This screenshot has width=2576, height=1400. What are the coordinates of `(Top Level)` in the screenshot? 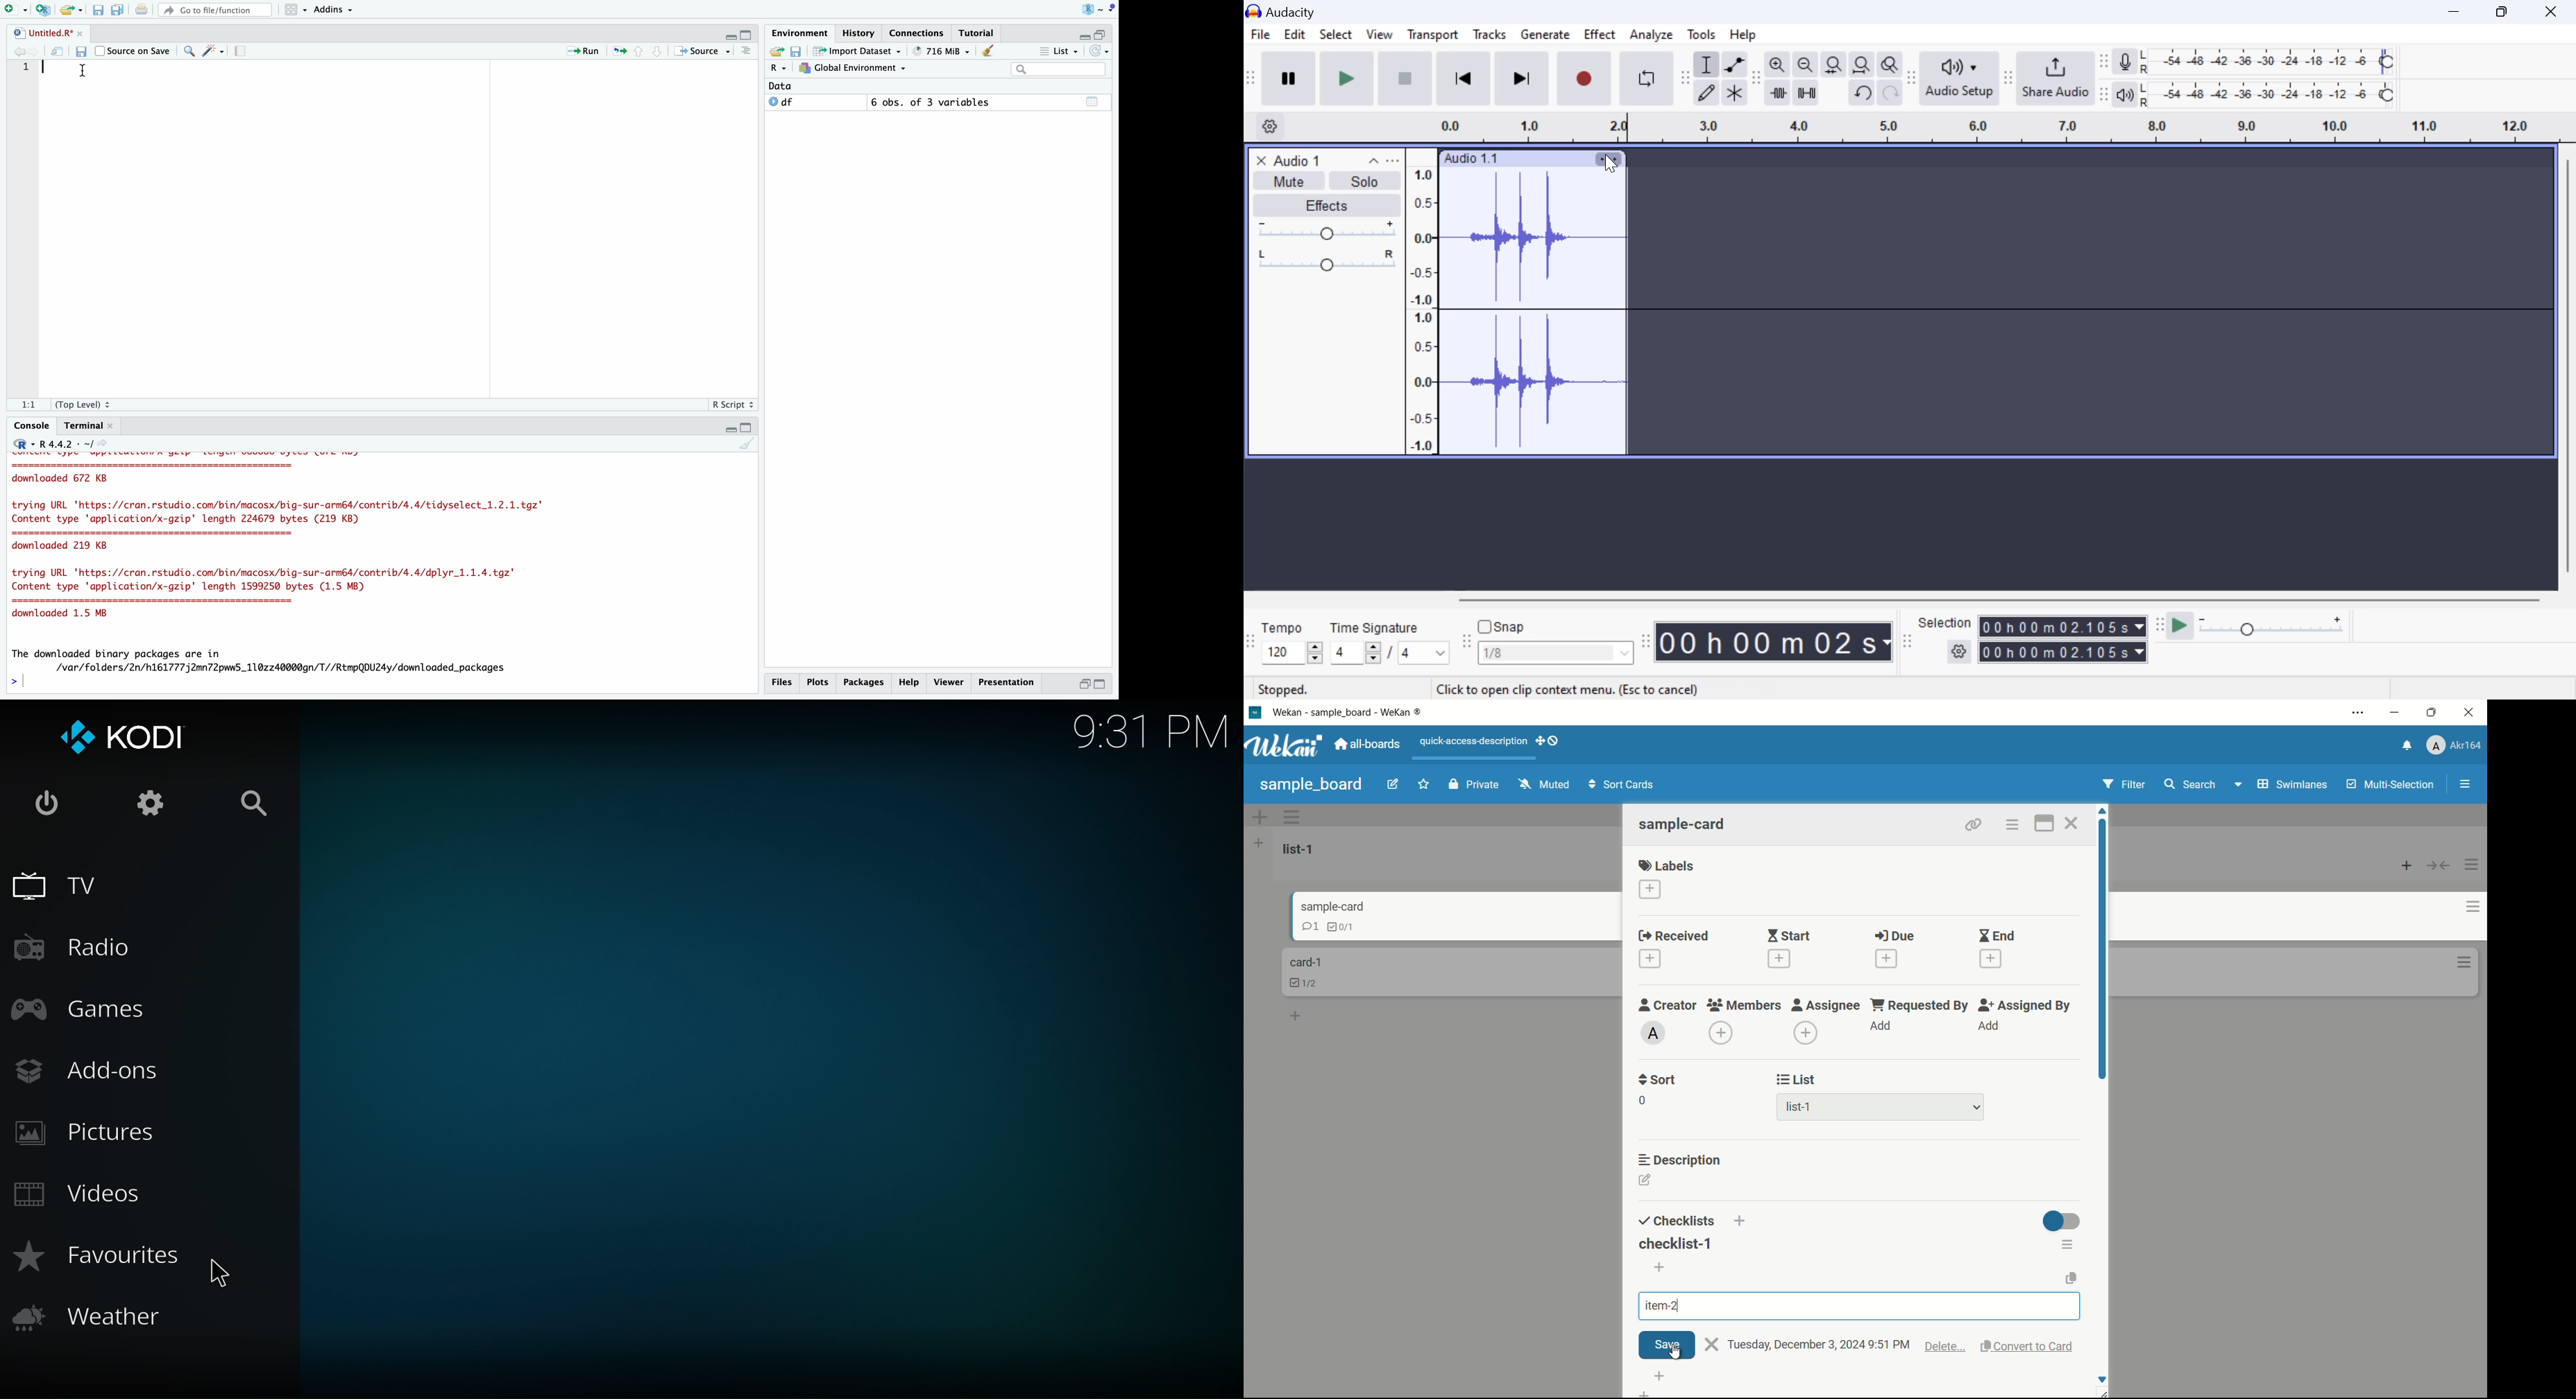 It's located at (84, 404).